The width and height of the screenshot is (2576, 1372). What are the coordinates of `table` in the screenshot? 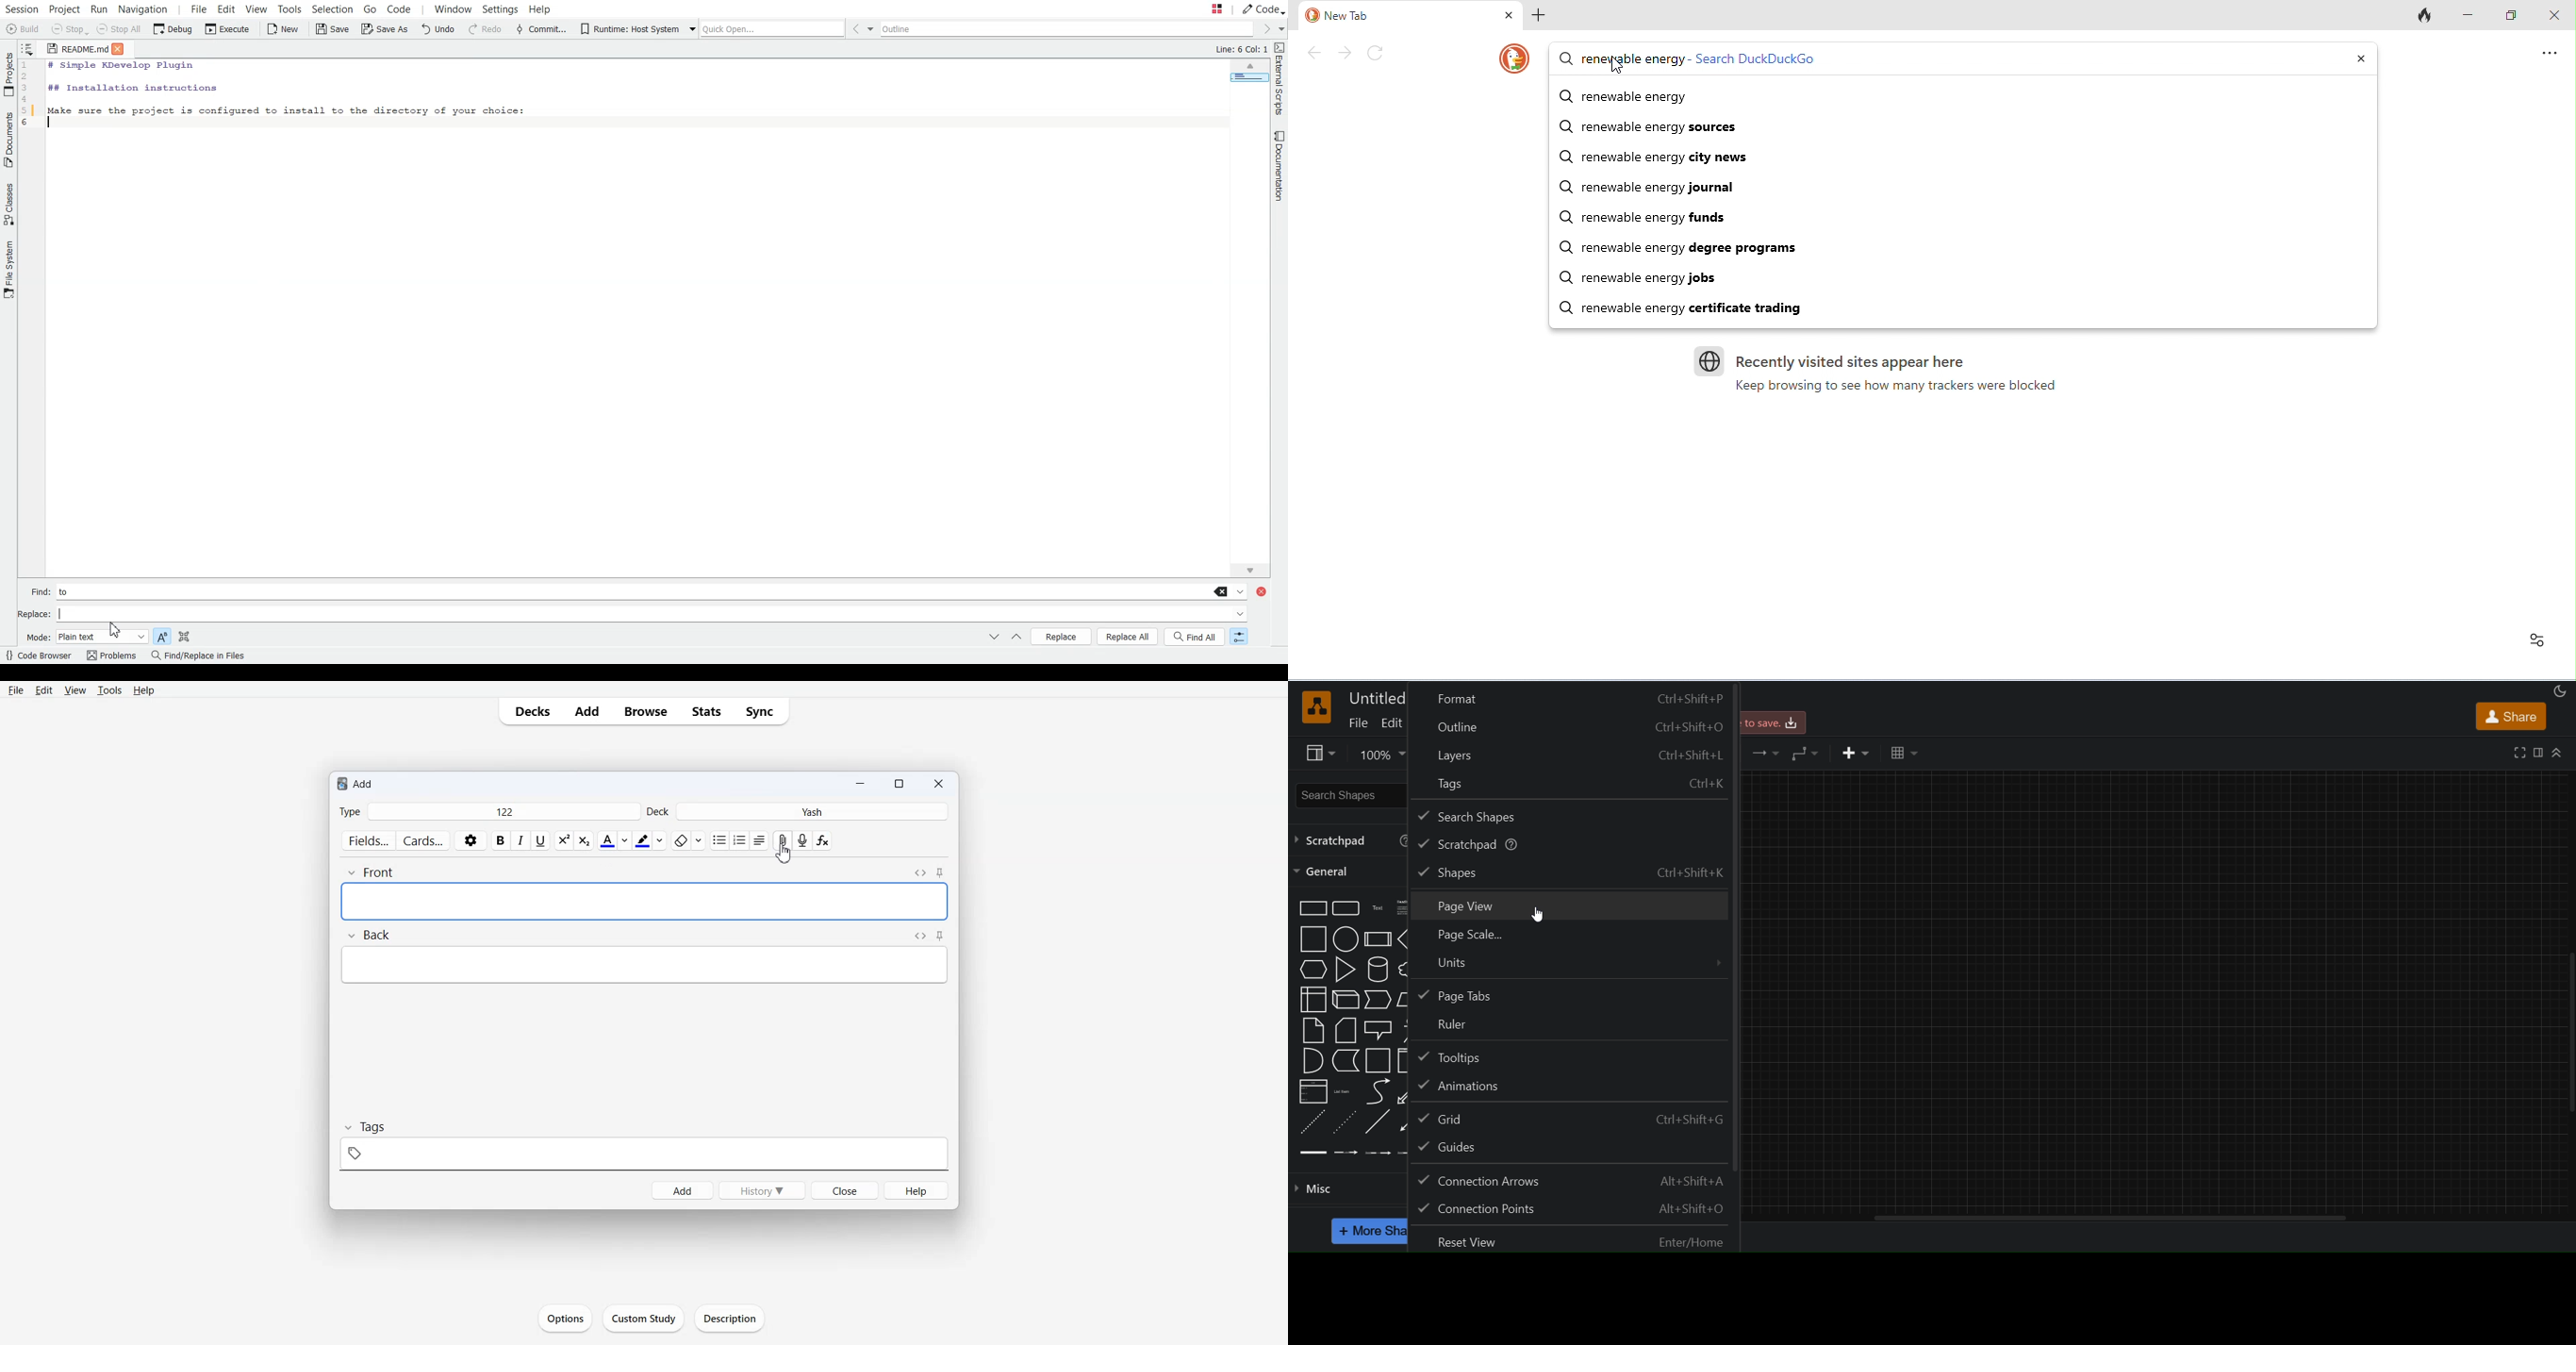 It's located at (1902, 753).